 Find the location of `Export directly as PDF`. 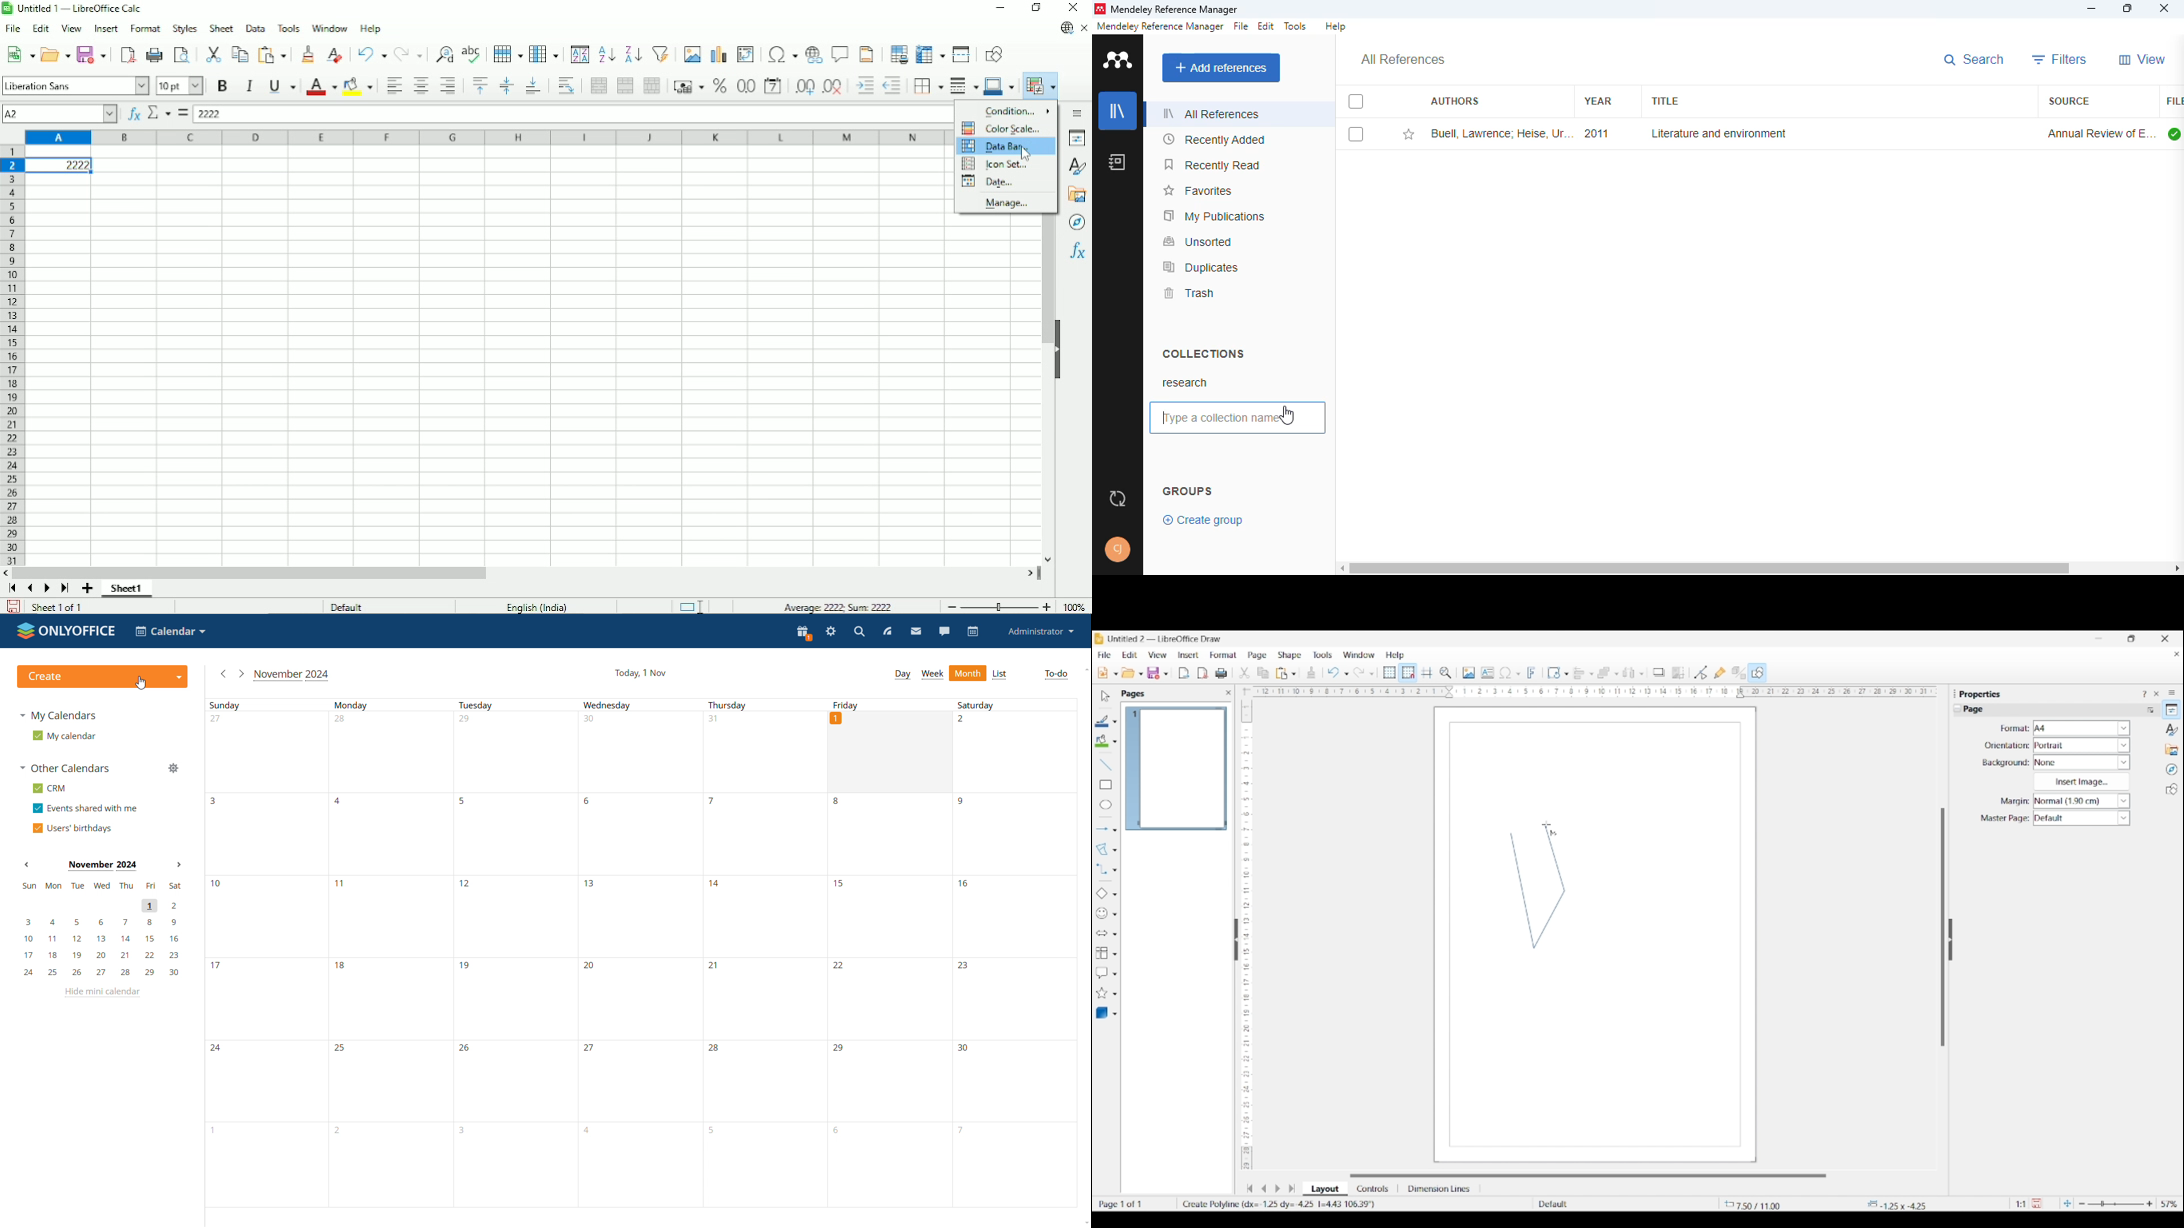

Export directly as PDF is located at coordinates (1203, 674).